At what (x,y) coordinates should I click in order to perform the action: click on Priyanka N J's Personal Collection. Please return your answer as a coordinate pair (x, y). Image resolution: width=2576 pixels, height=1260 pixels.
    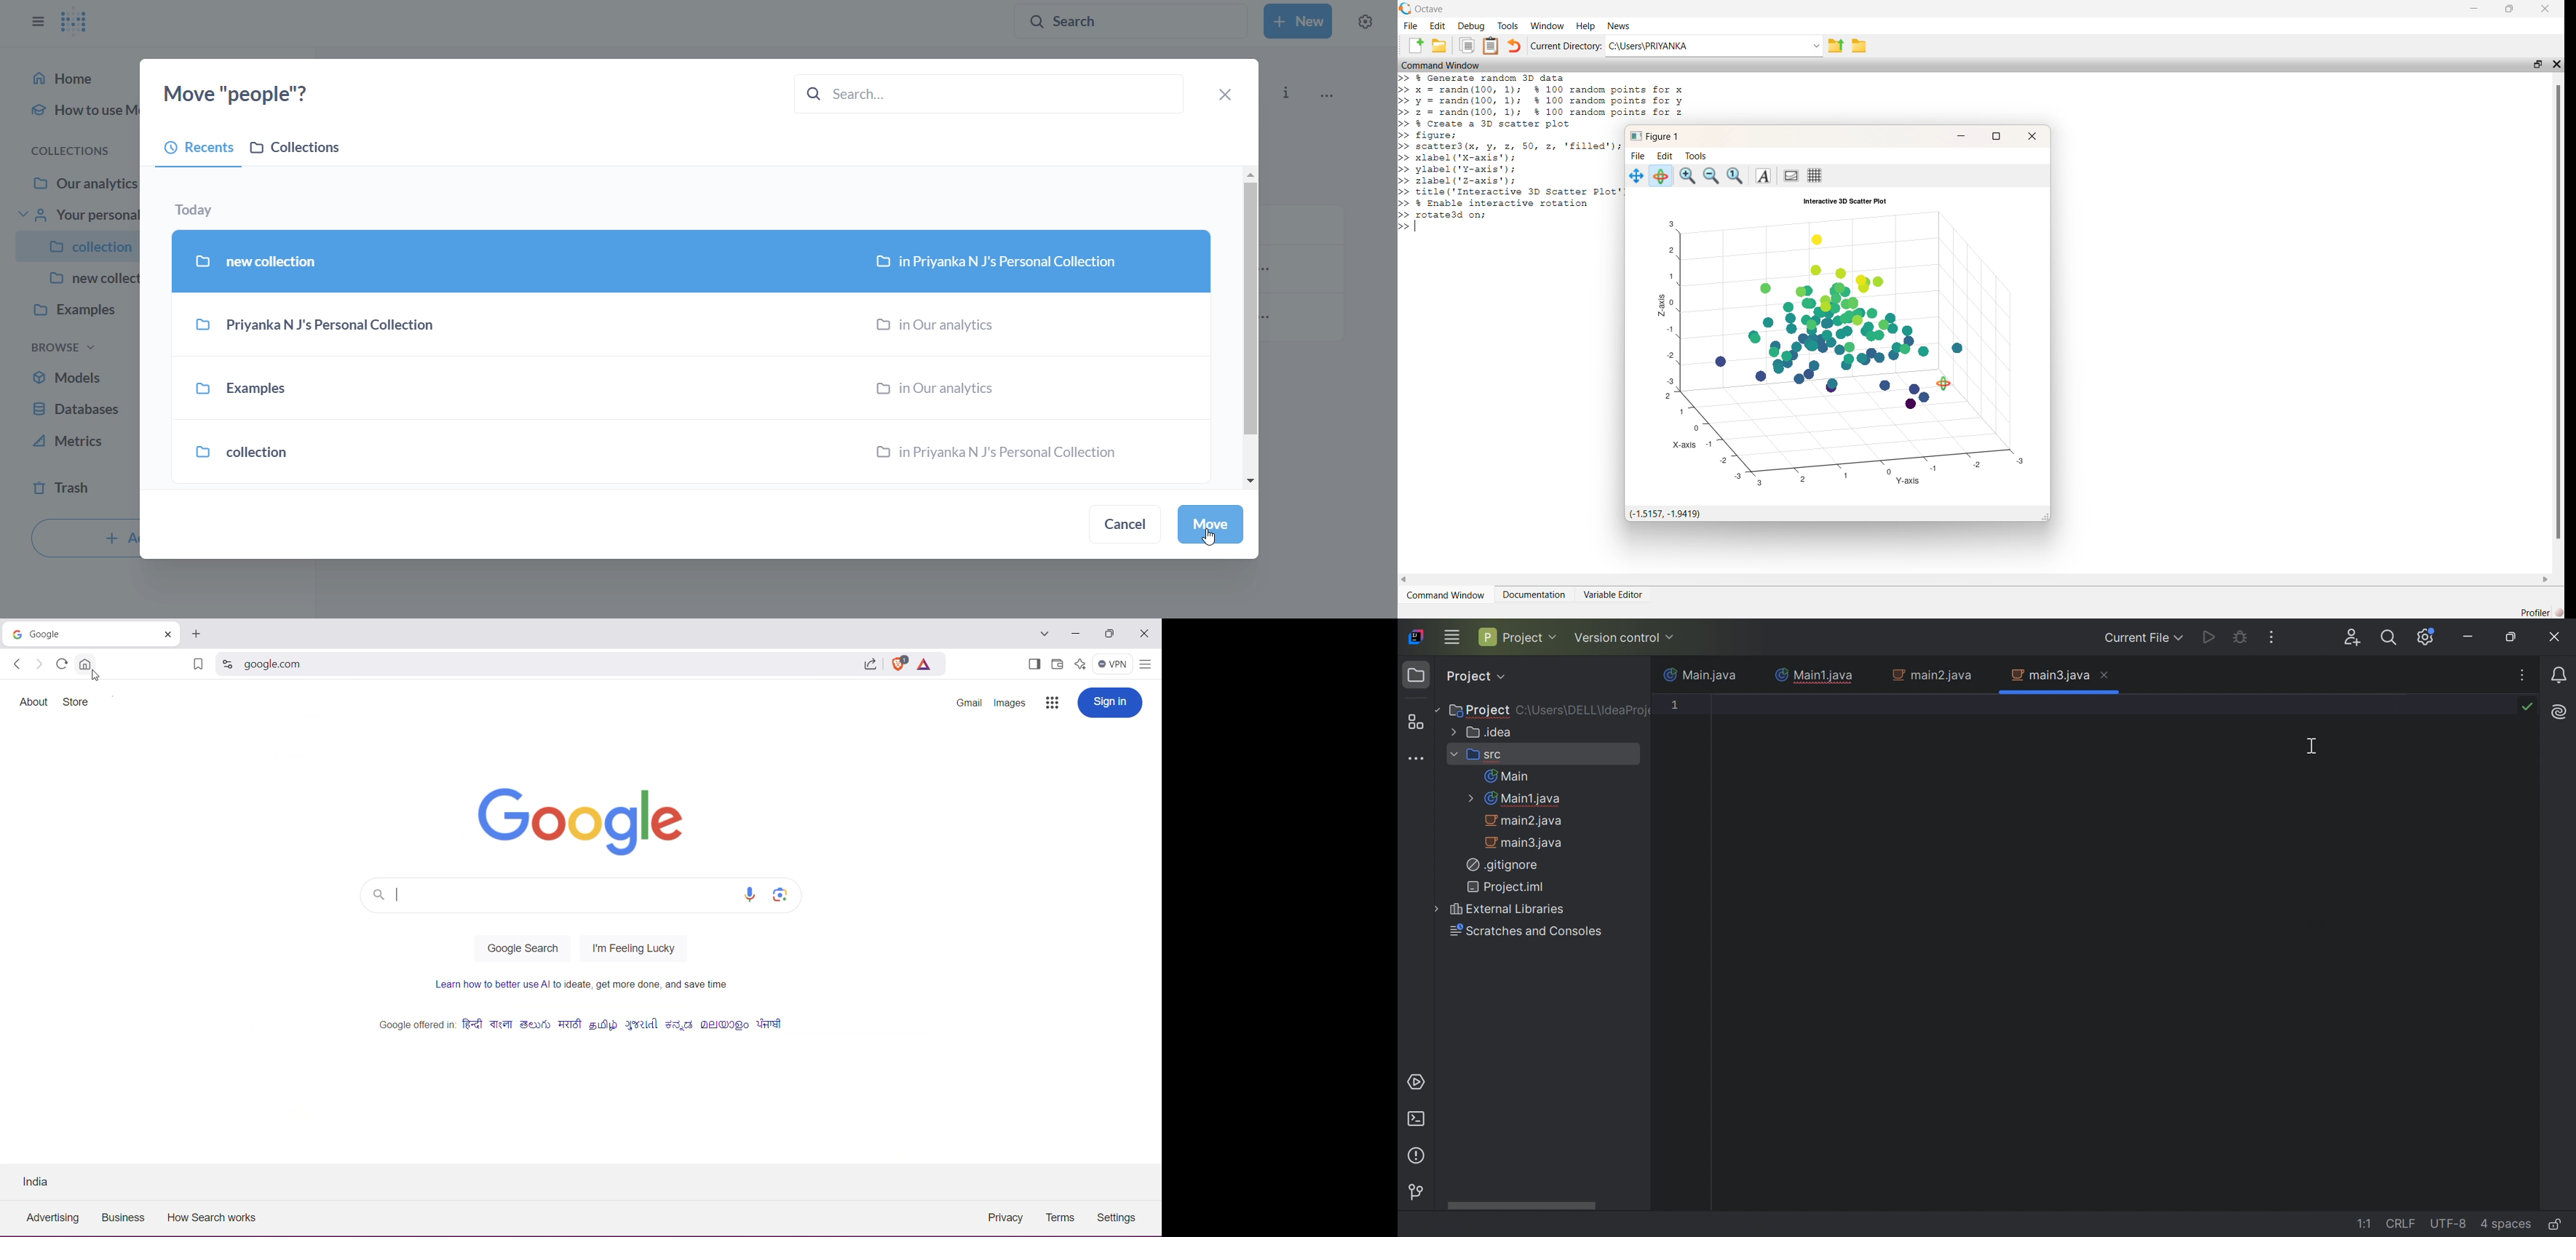
    Looking at the image, I should click on (692, 323).